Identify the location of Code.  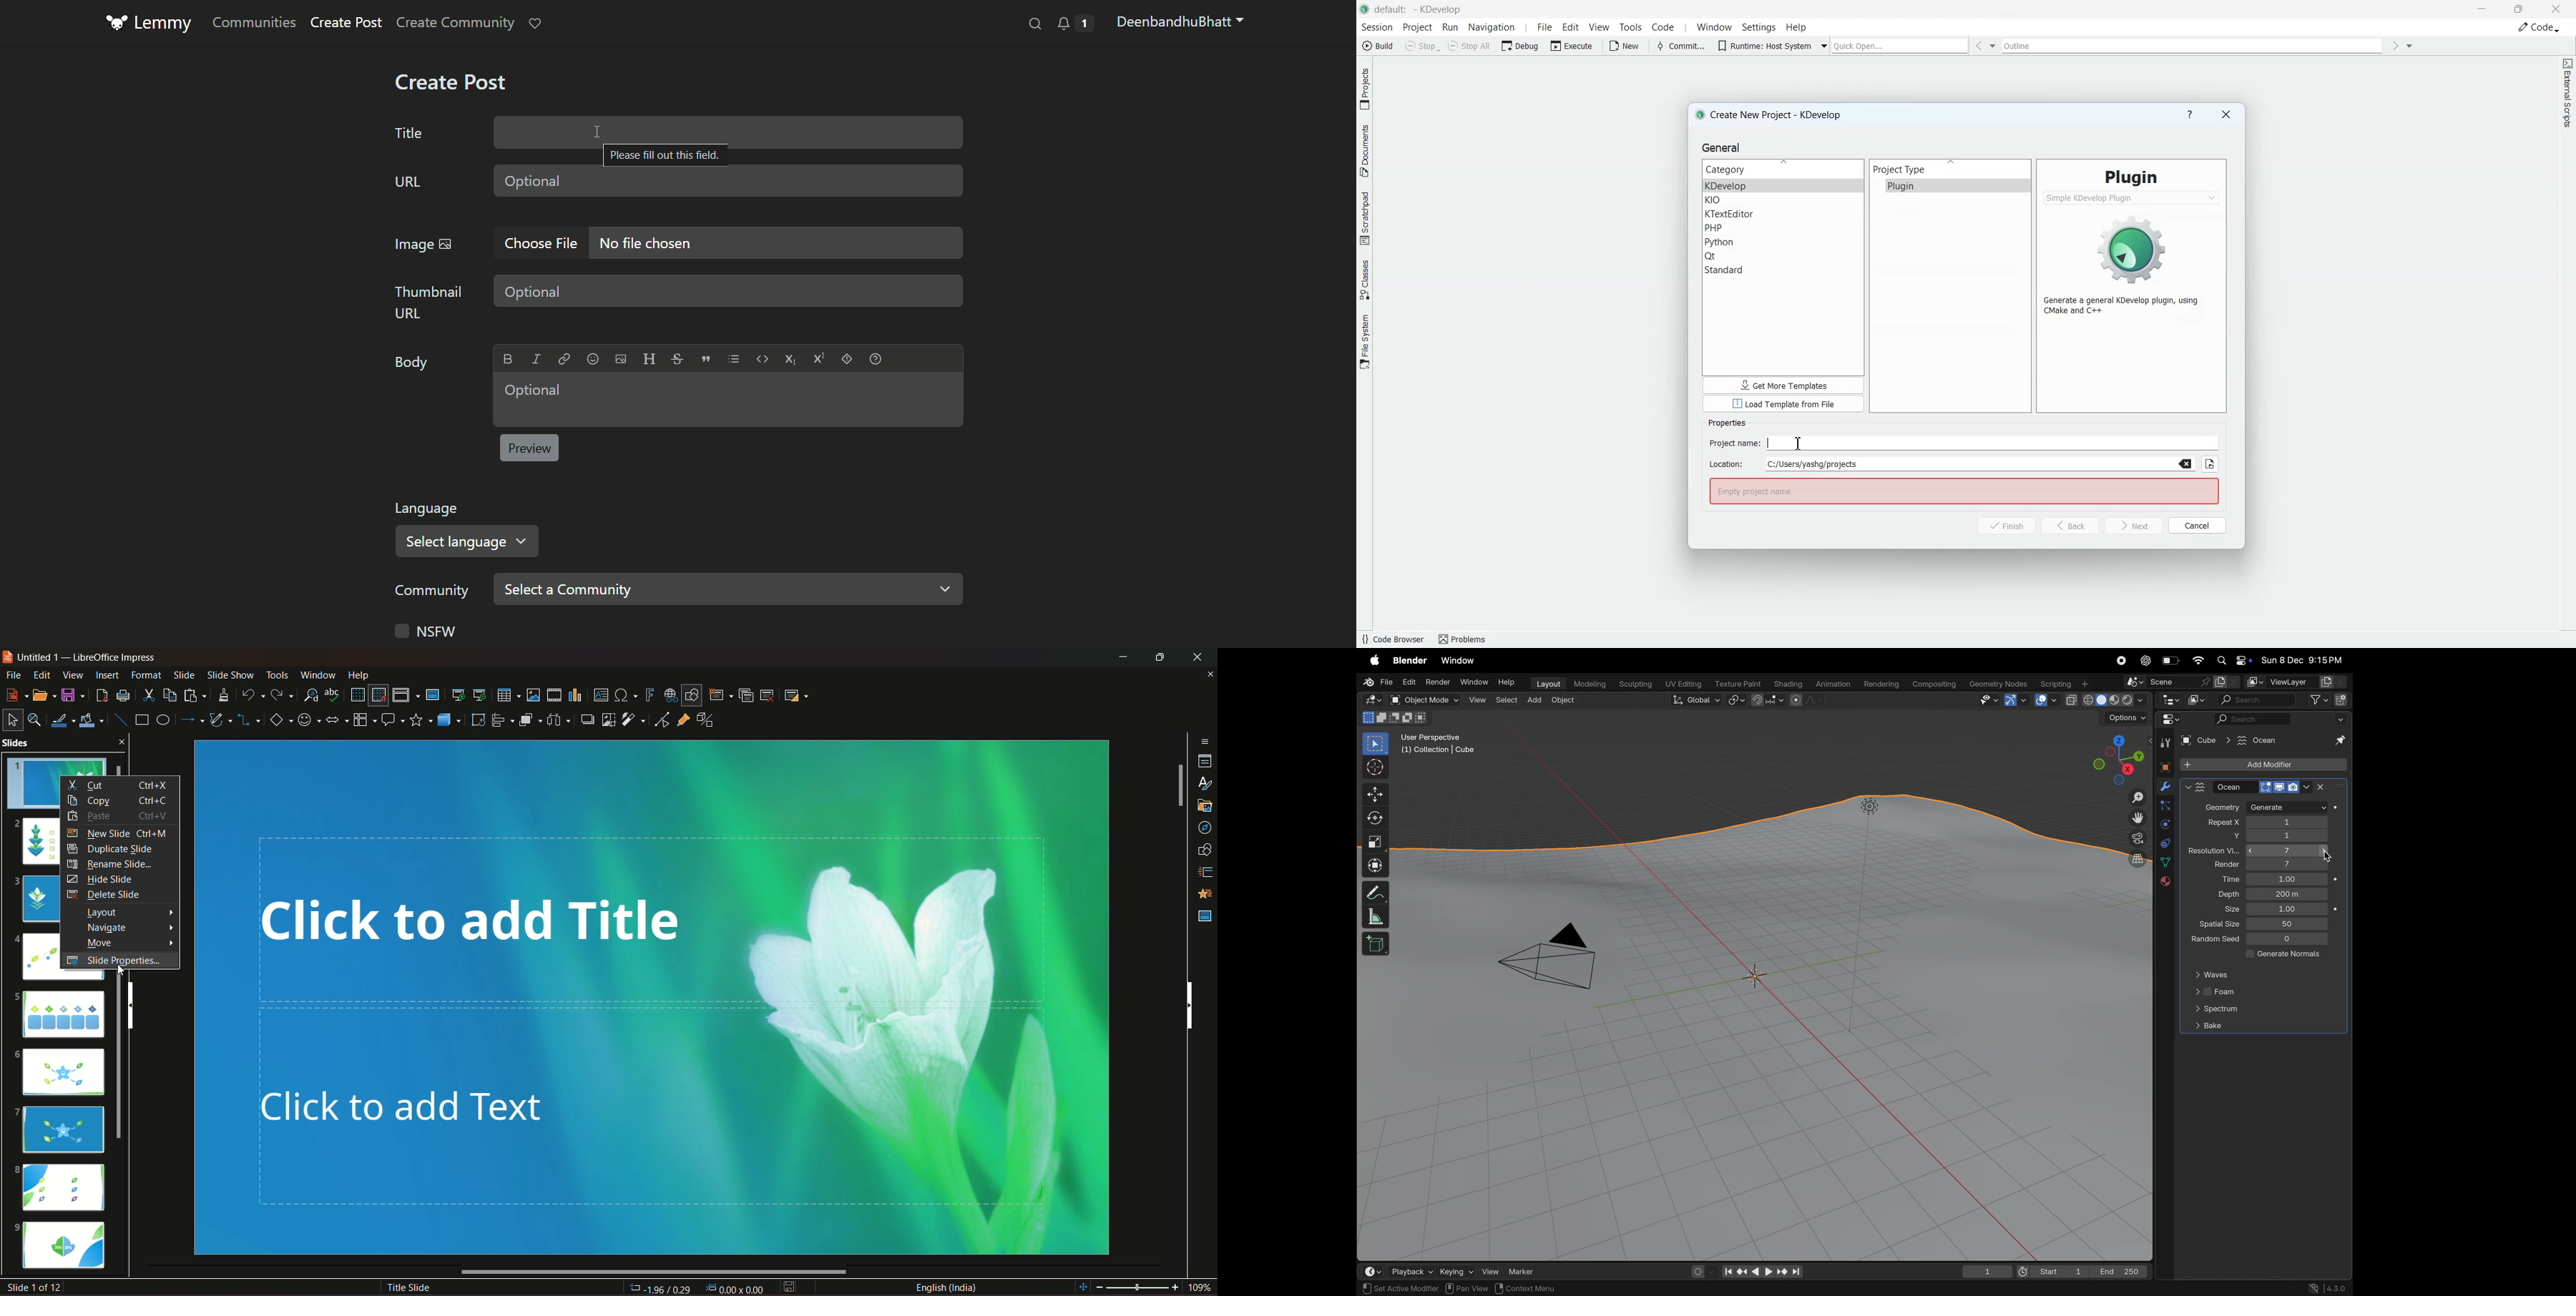
(763, 359).